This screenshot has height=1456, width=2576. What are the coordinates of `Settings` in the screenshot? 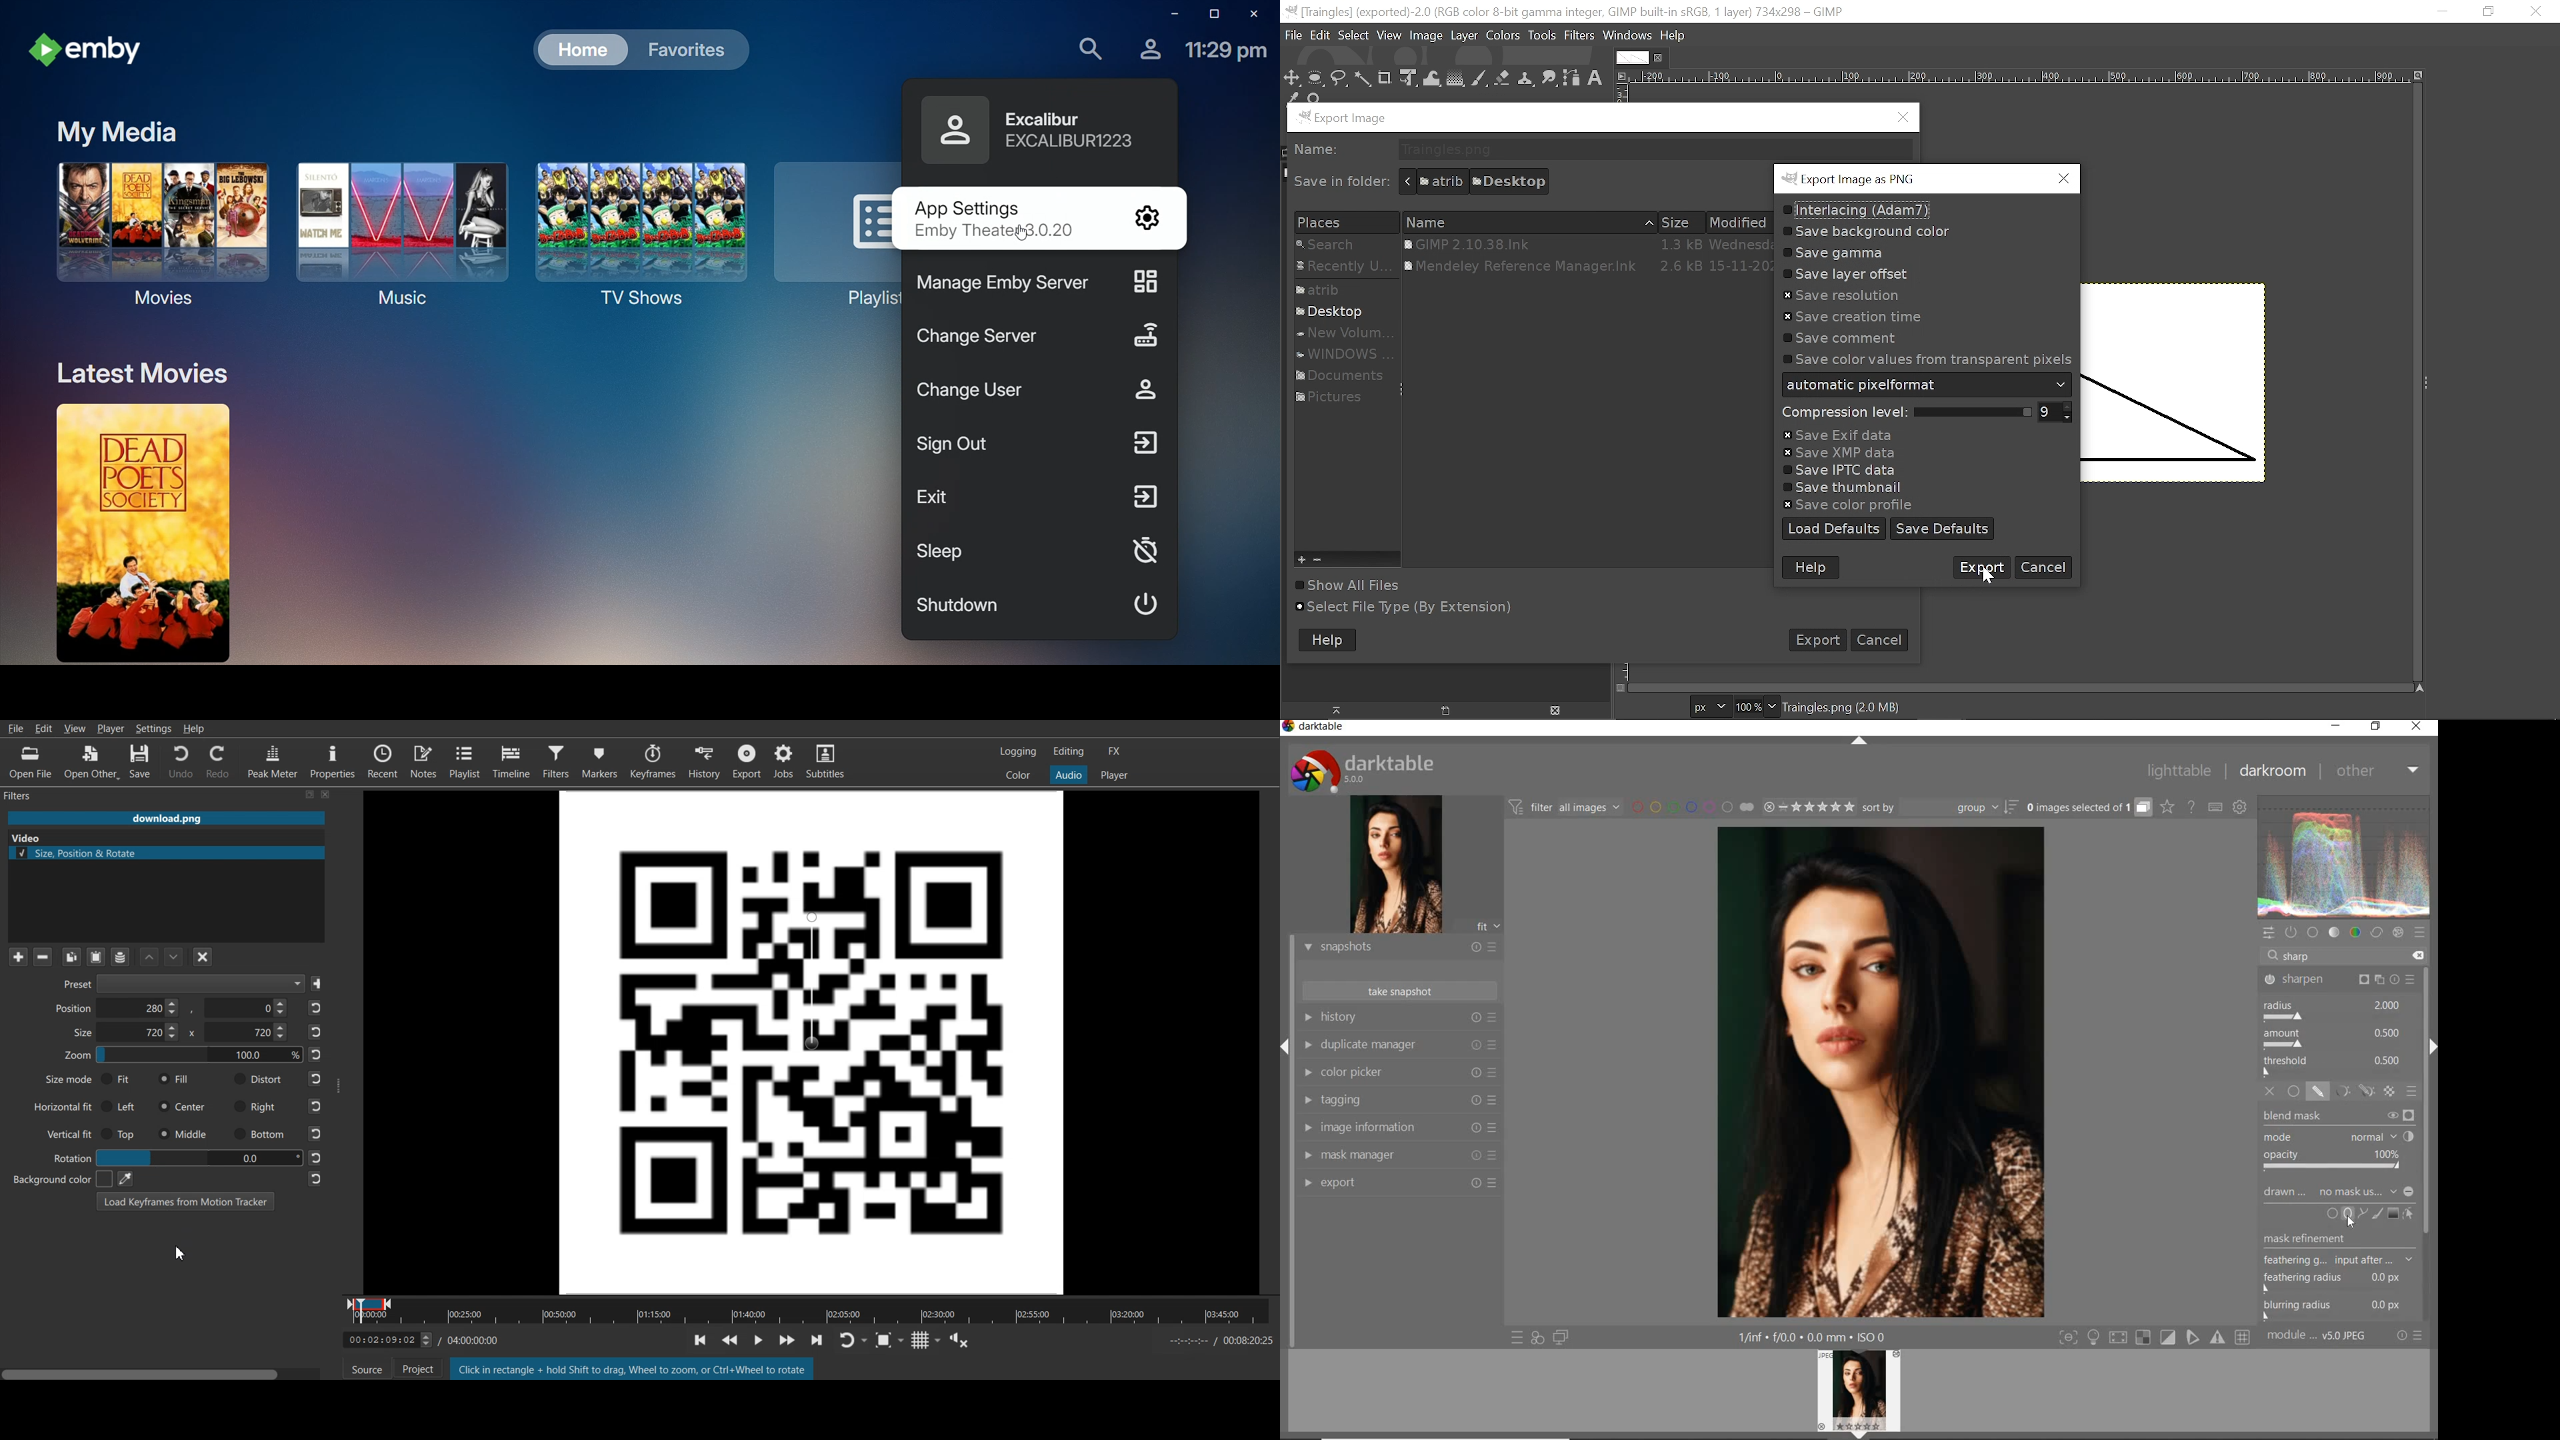 It's located at (154, 729).